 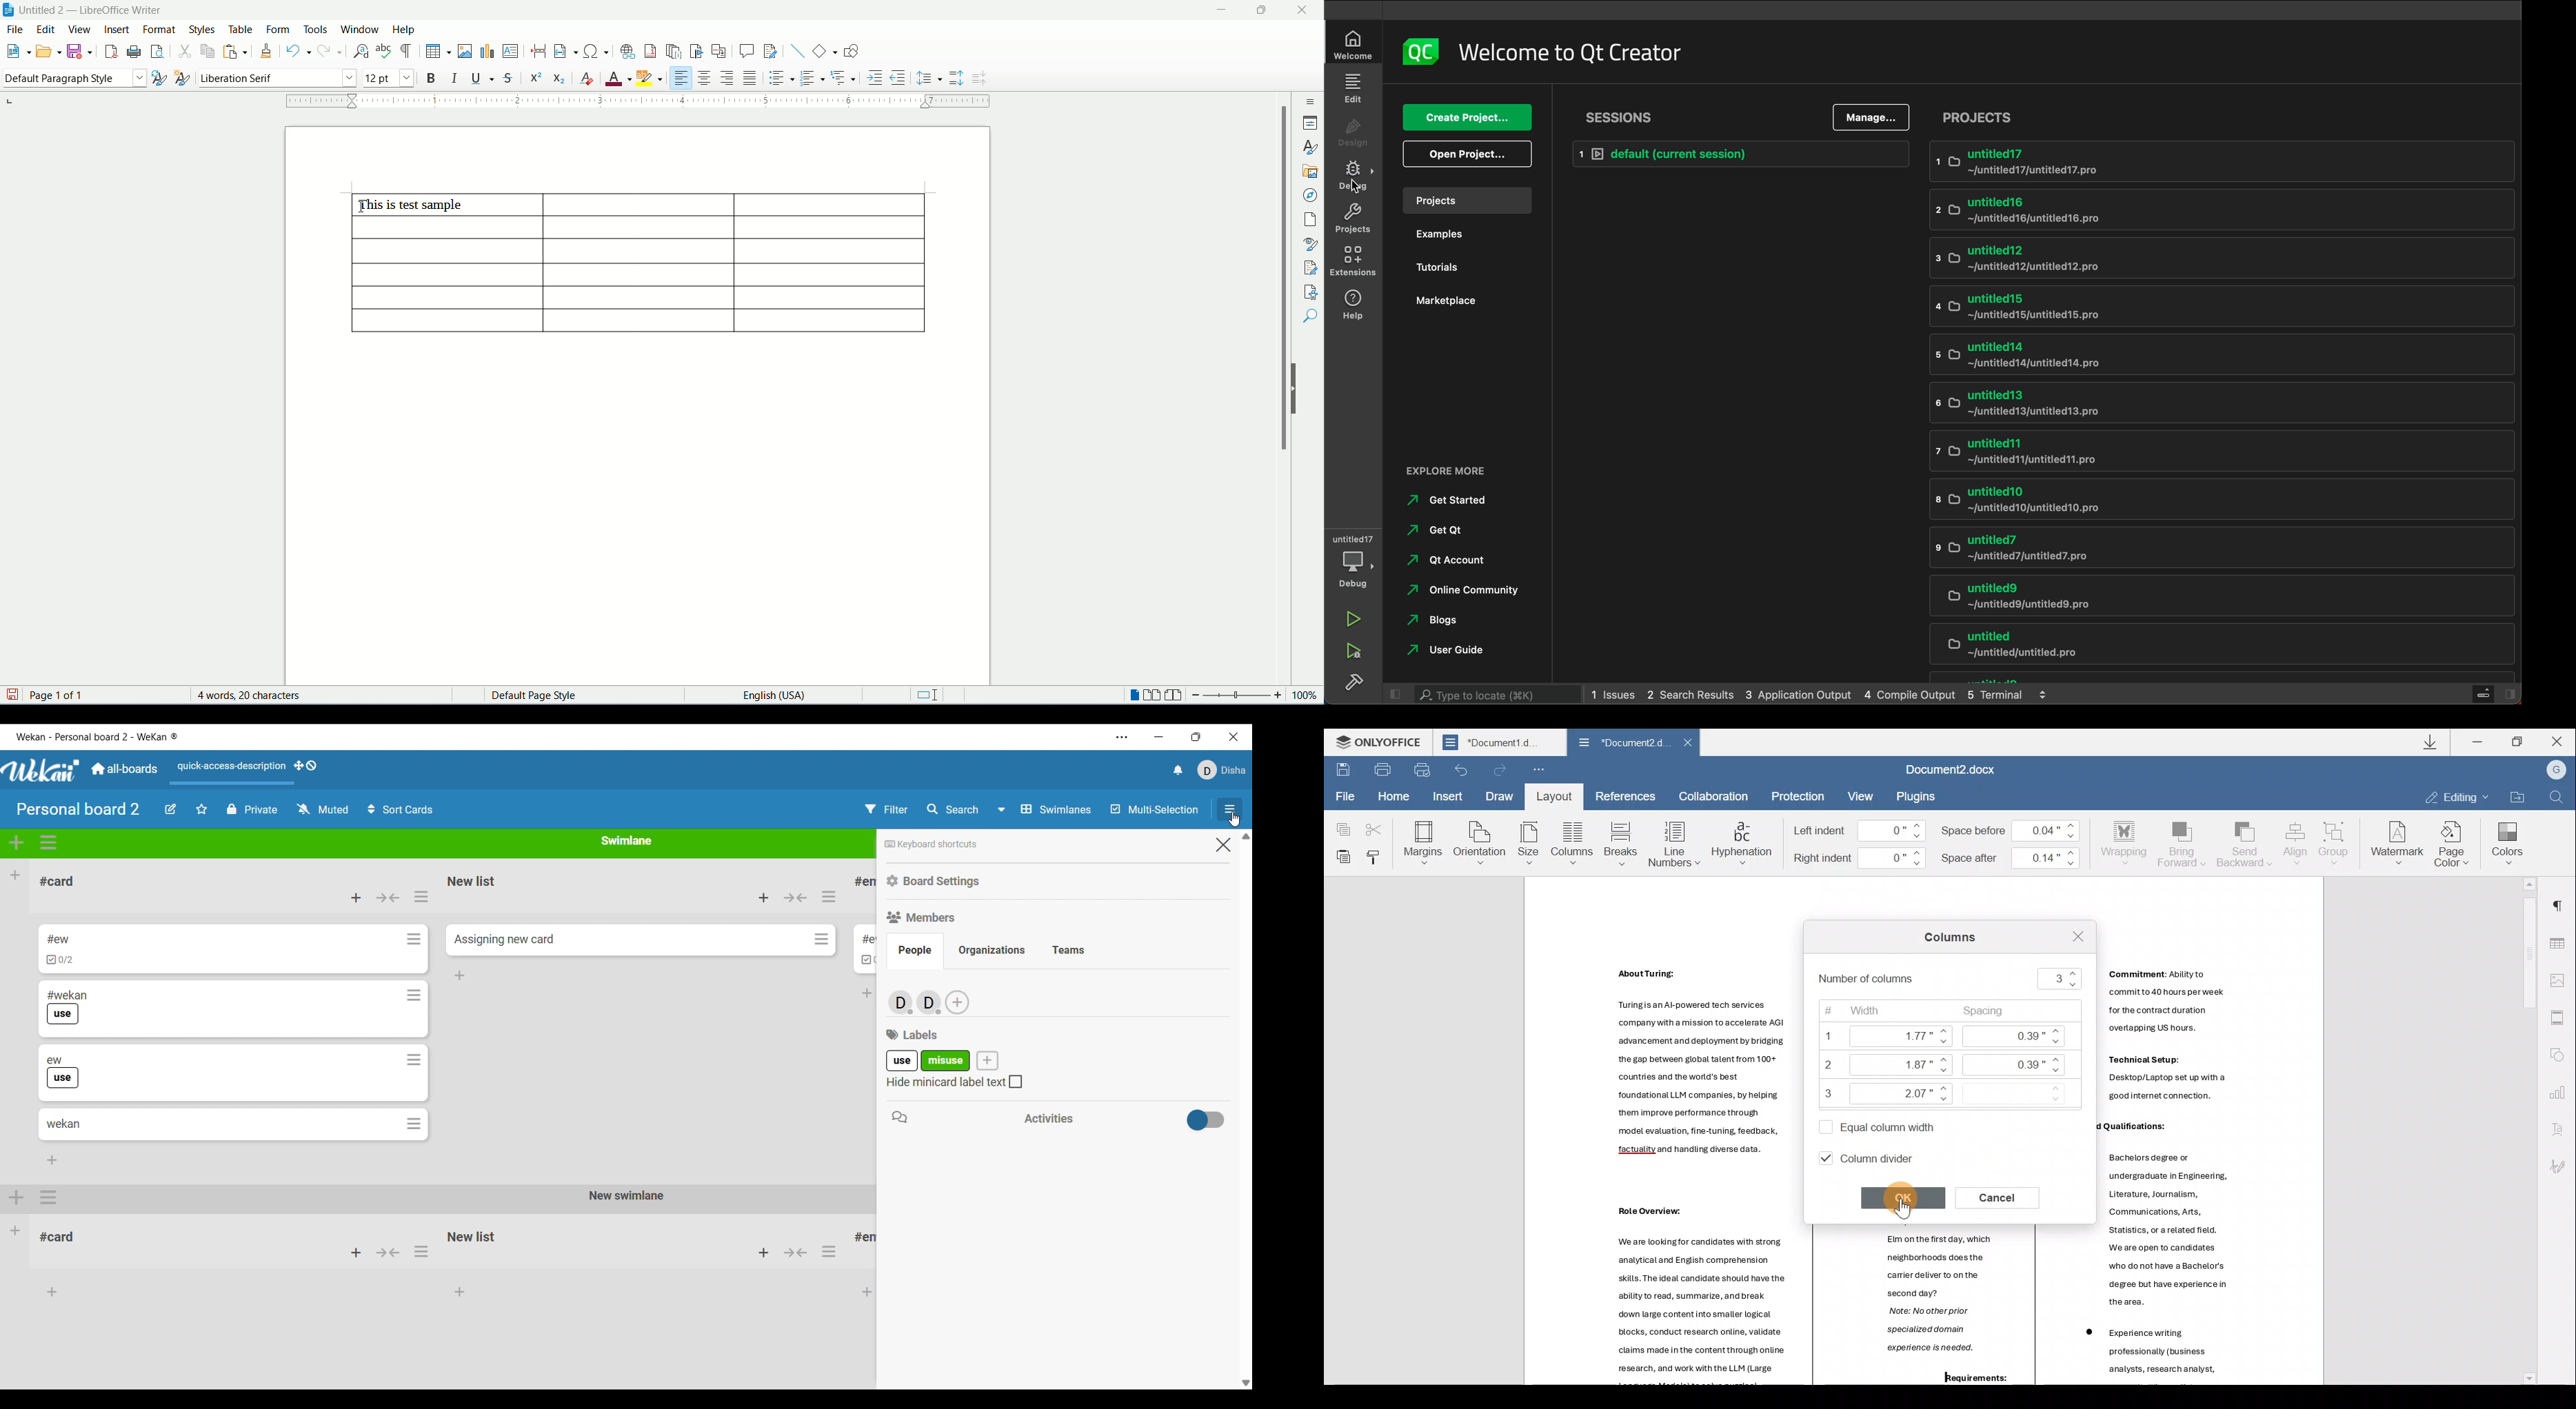 I want to click on book view, so click(x=1176, y=696).